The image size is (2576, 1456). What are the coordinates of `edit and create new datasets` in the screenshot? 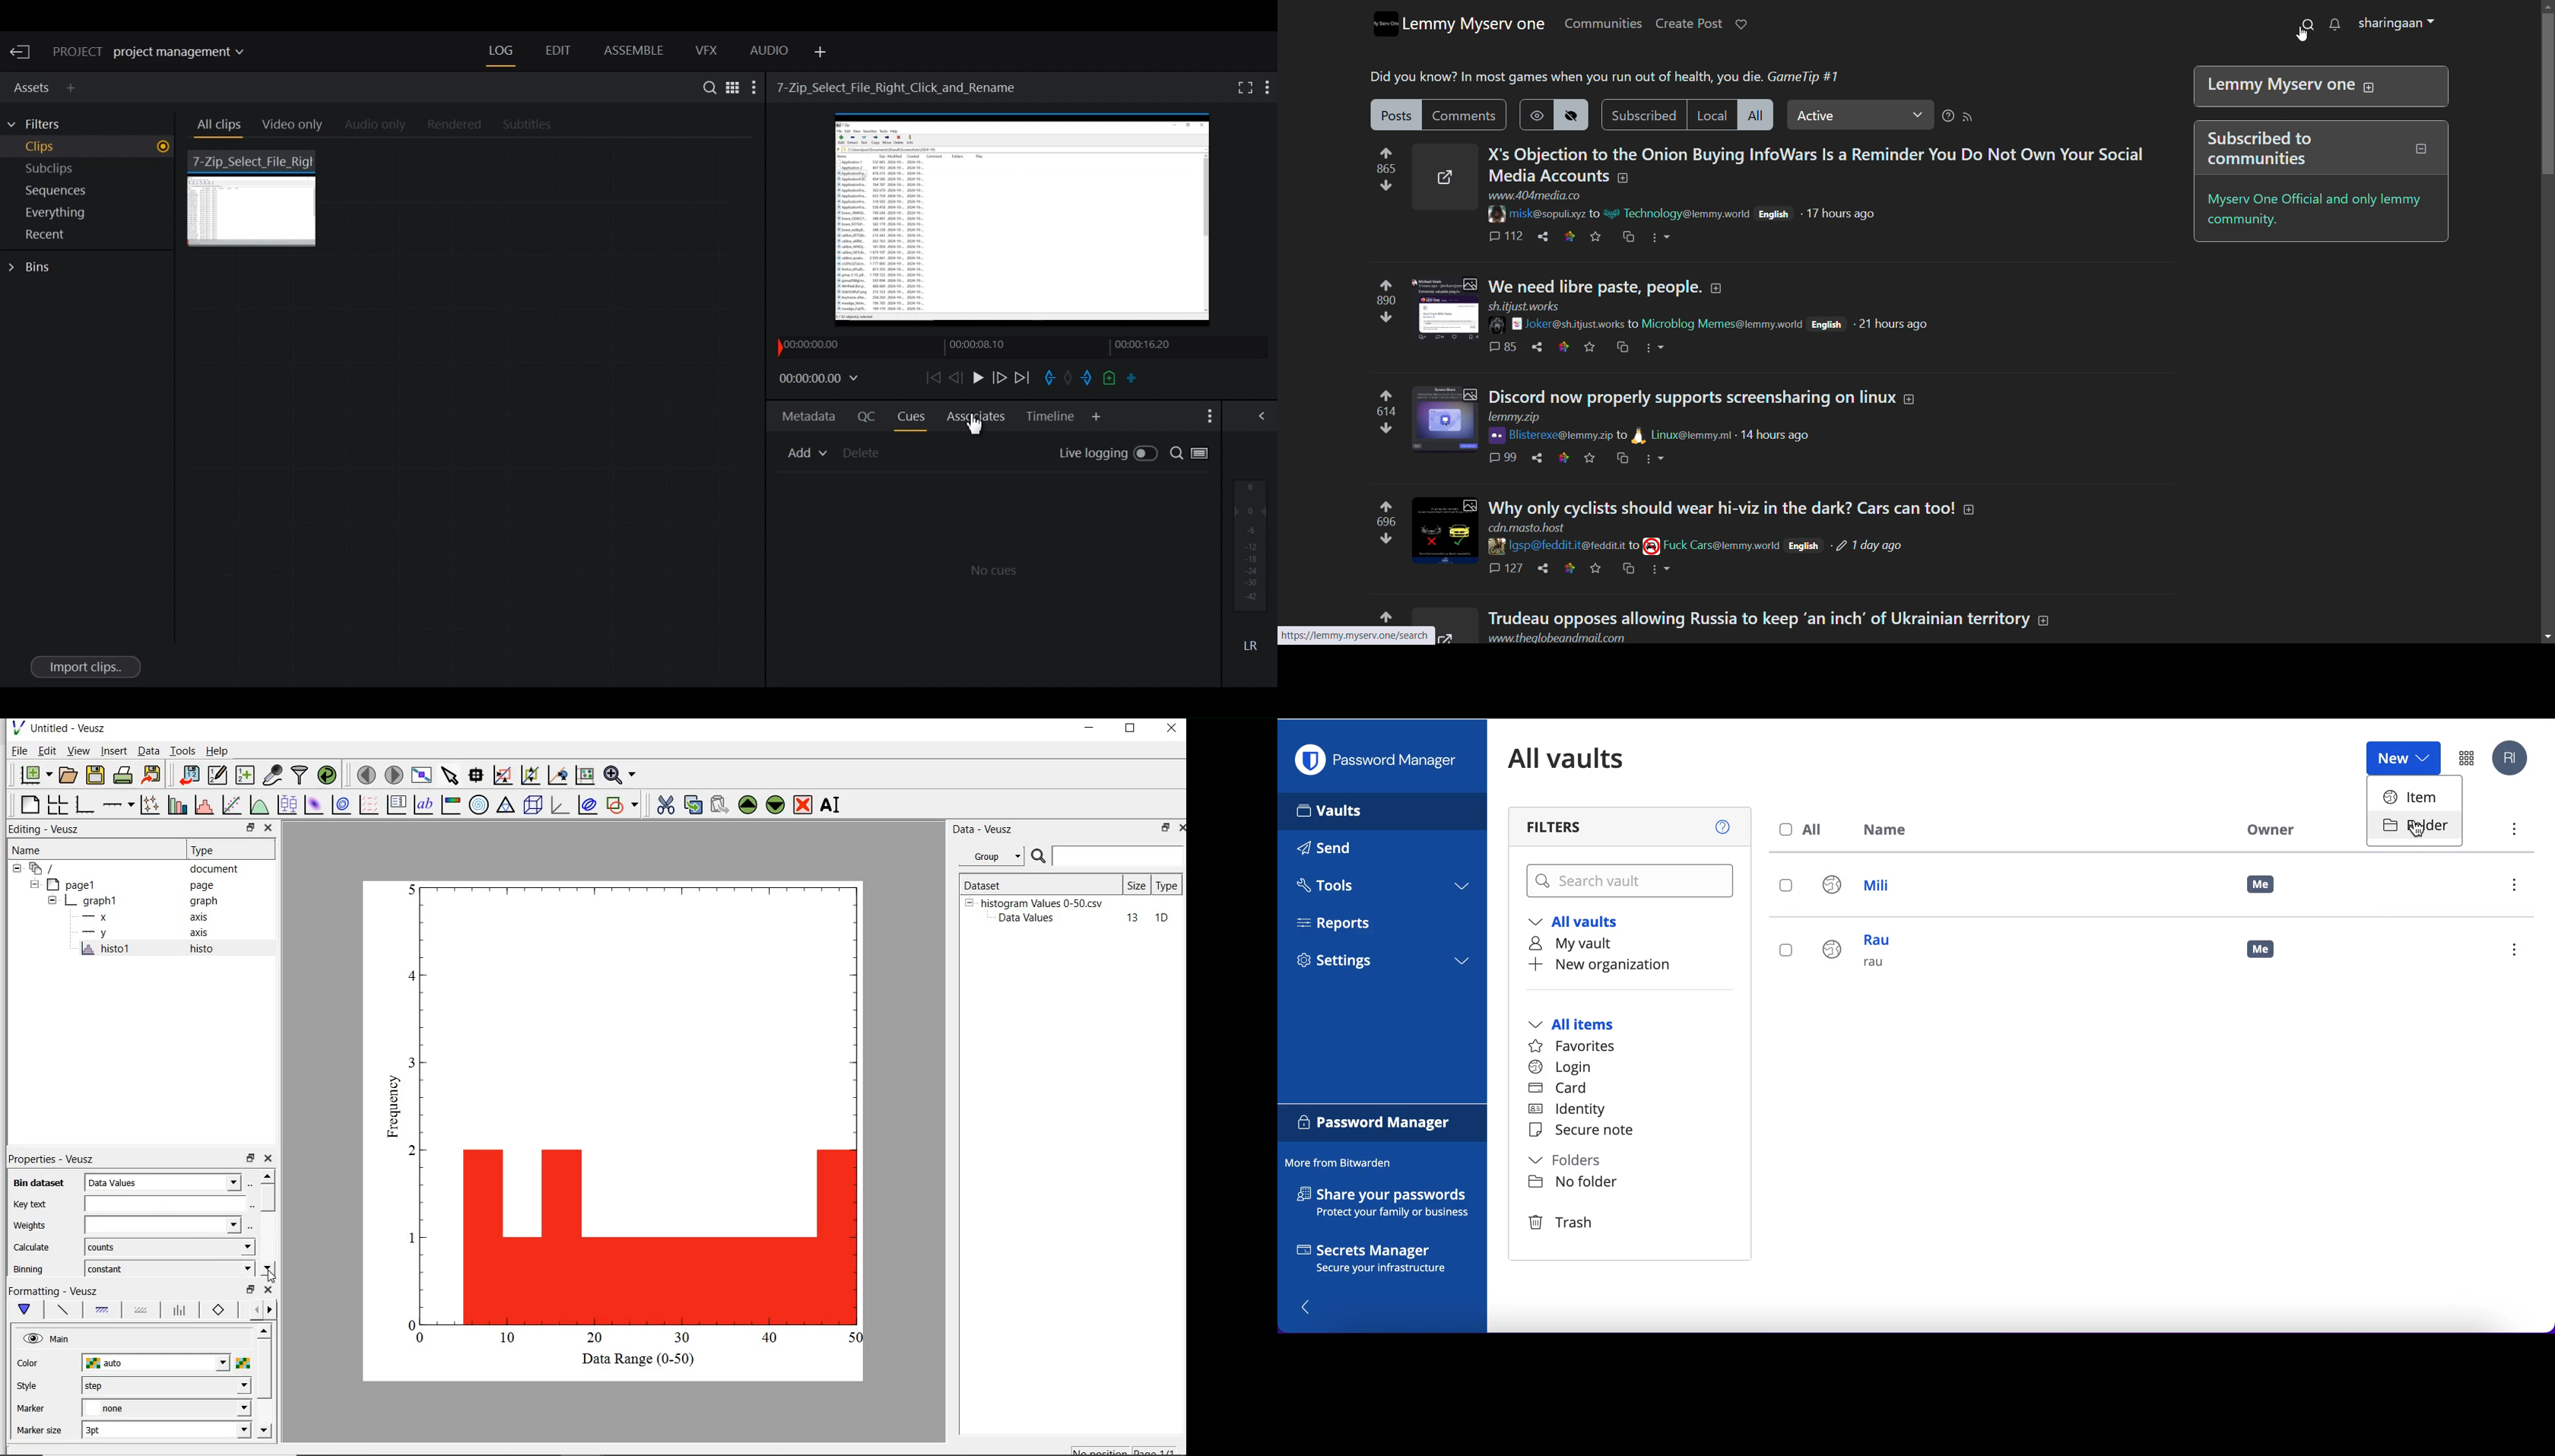 It's located at (218, 774).